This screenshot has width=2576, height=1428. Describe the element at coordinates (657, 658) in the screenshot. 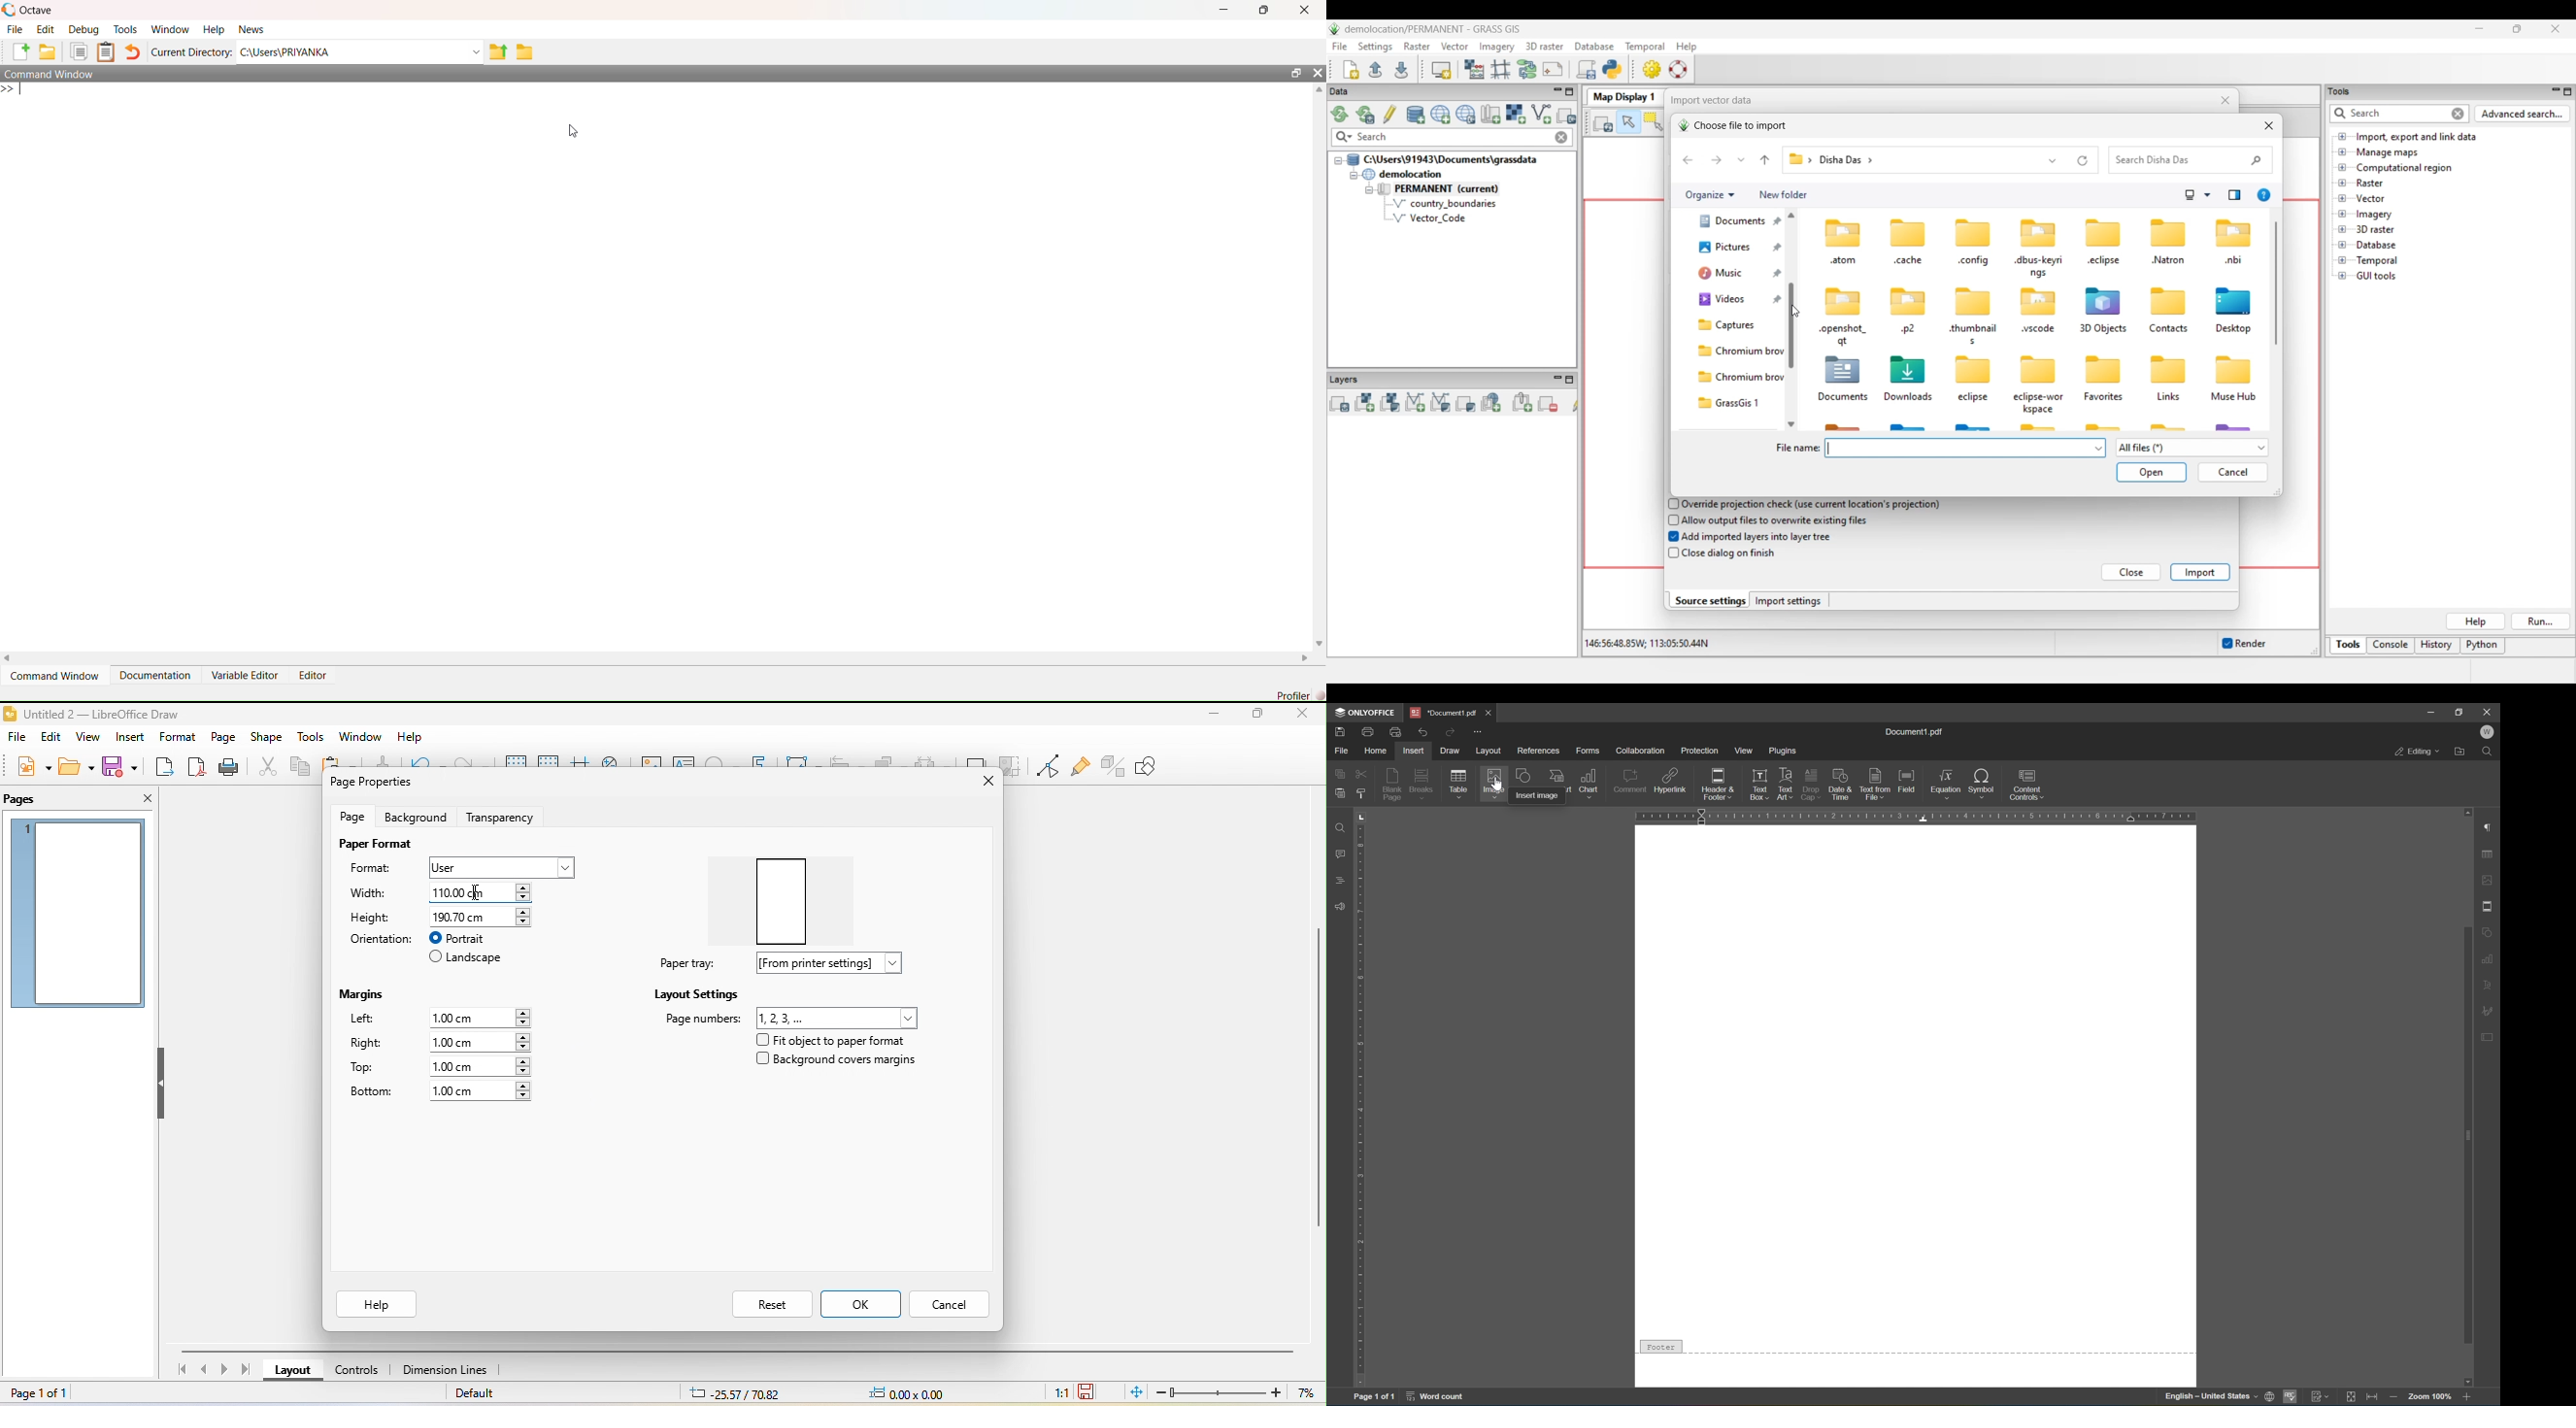

I see `horizontal scroll bar` at that location.